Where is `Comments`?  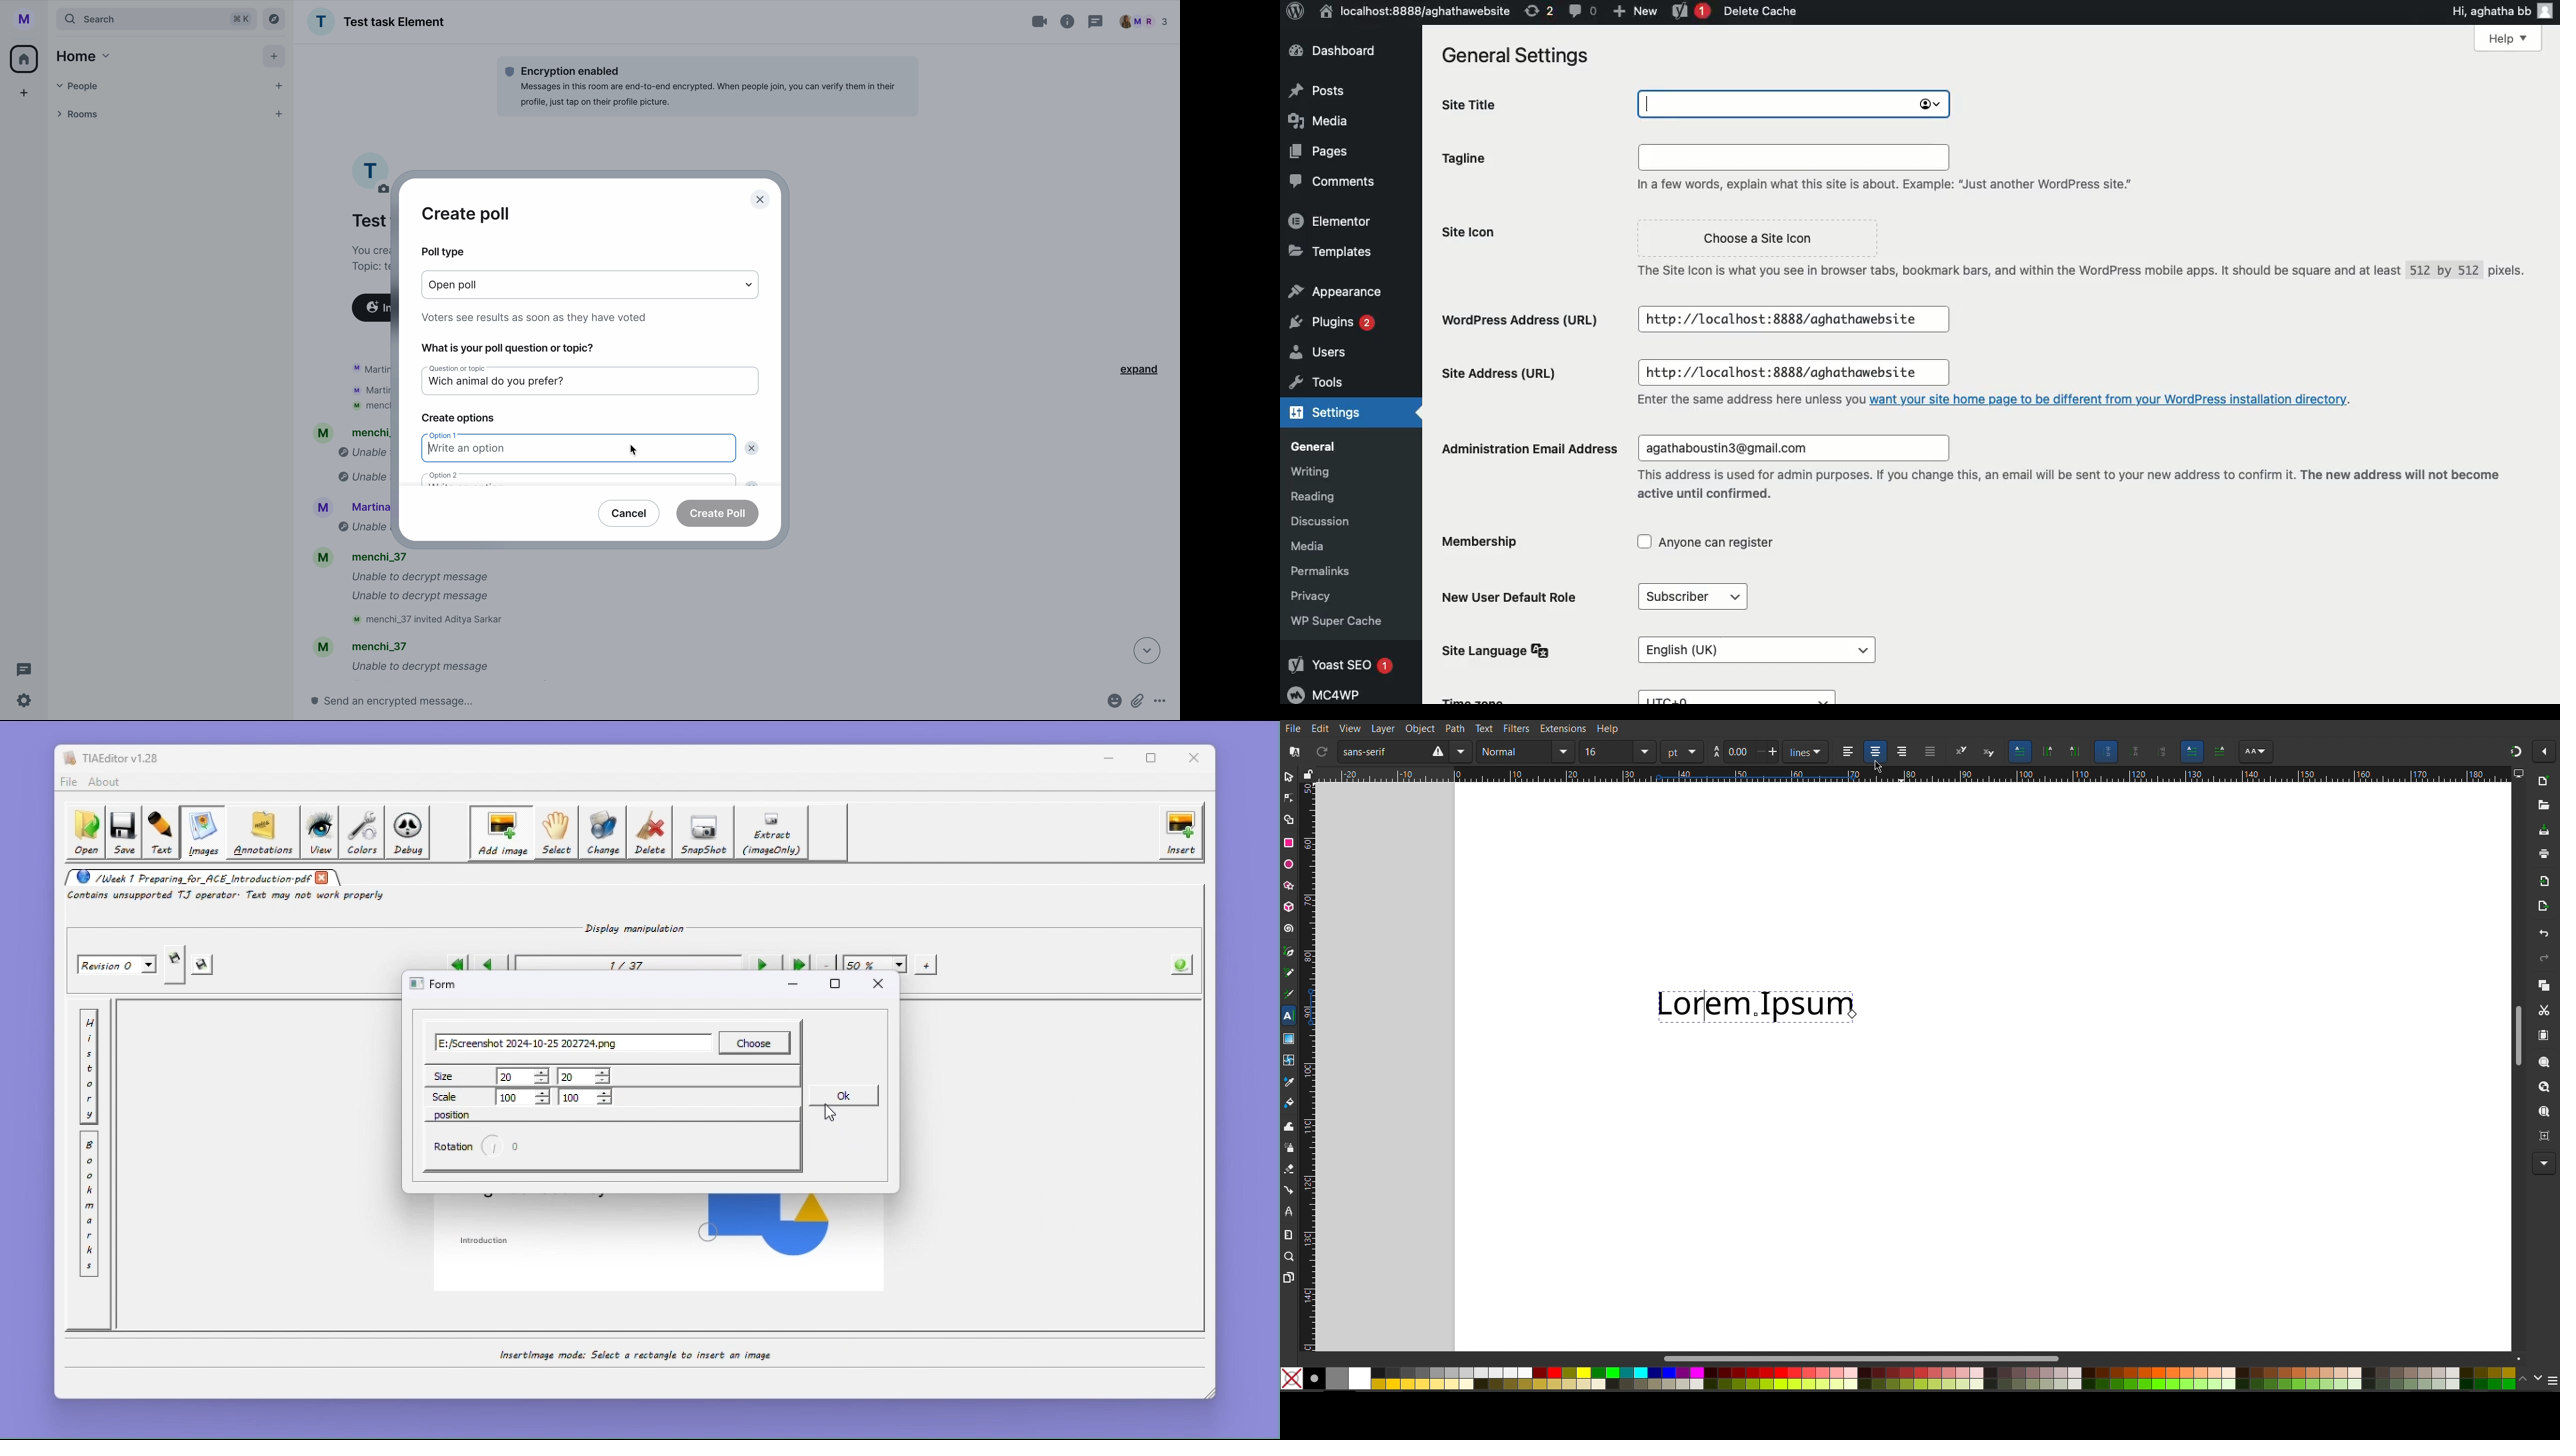
Comments is located at coordinates (1329, 182).